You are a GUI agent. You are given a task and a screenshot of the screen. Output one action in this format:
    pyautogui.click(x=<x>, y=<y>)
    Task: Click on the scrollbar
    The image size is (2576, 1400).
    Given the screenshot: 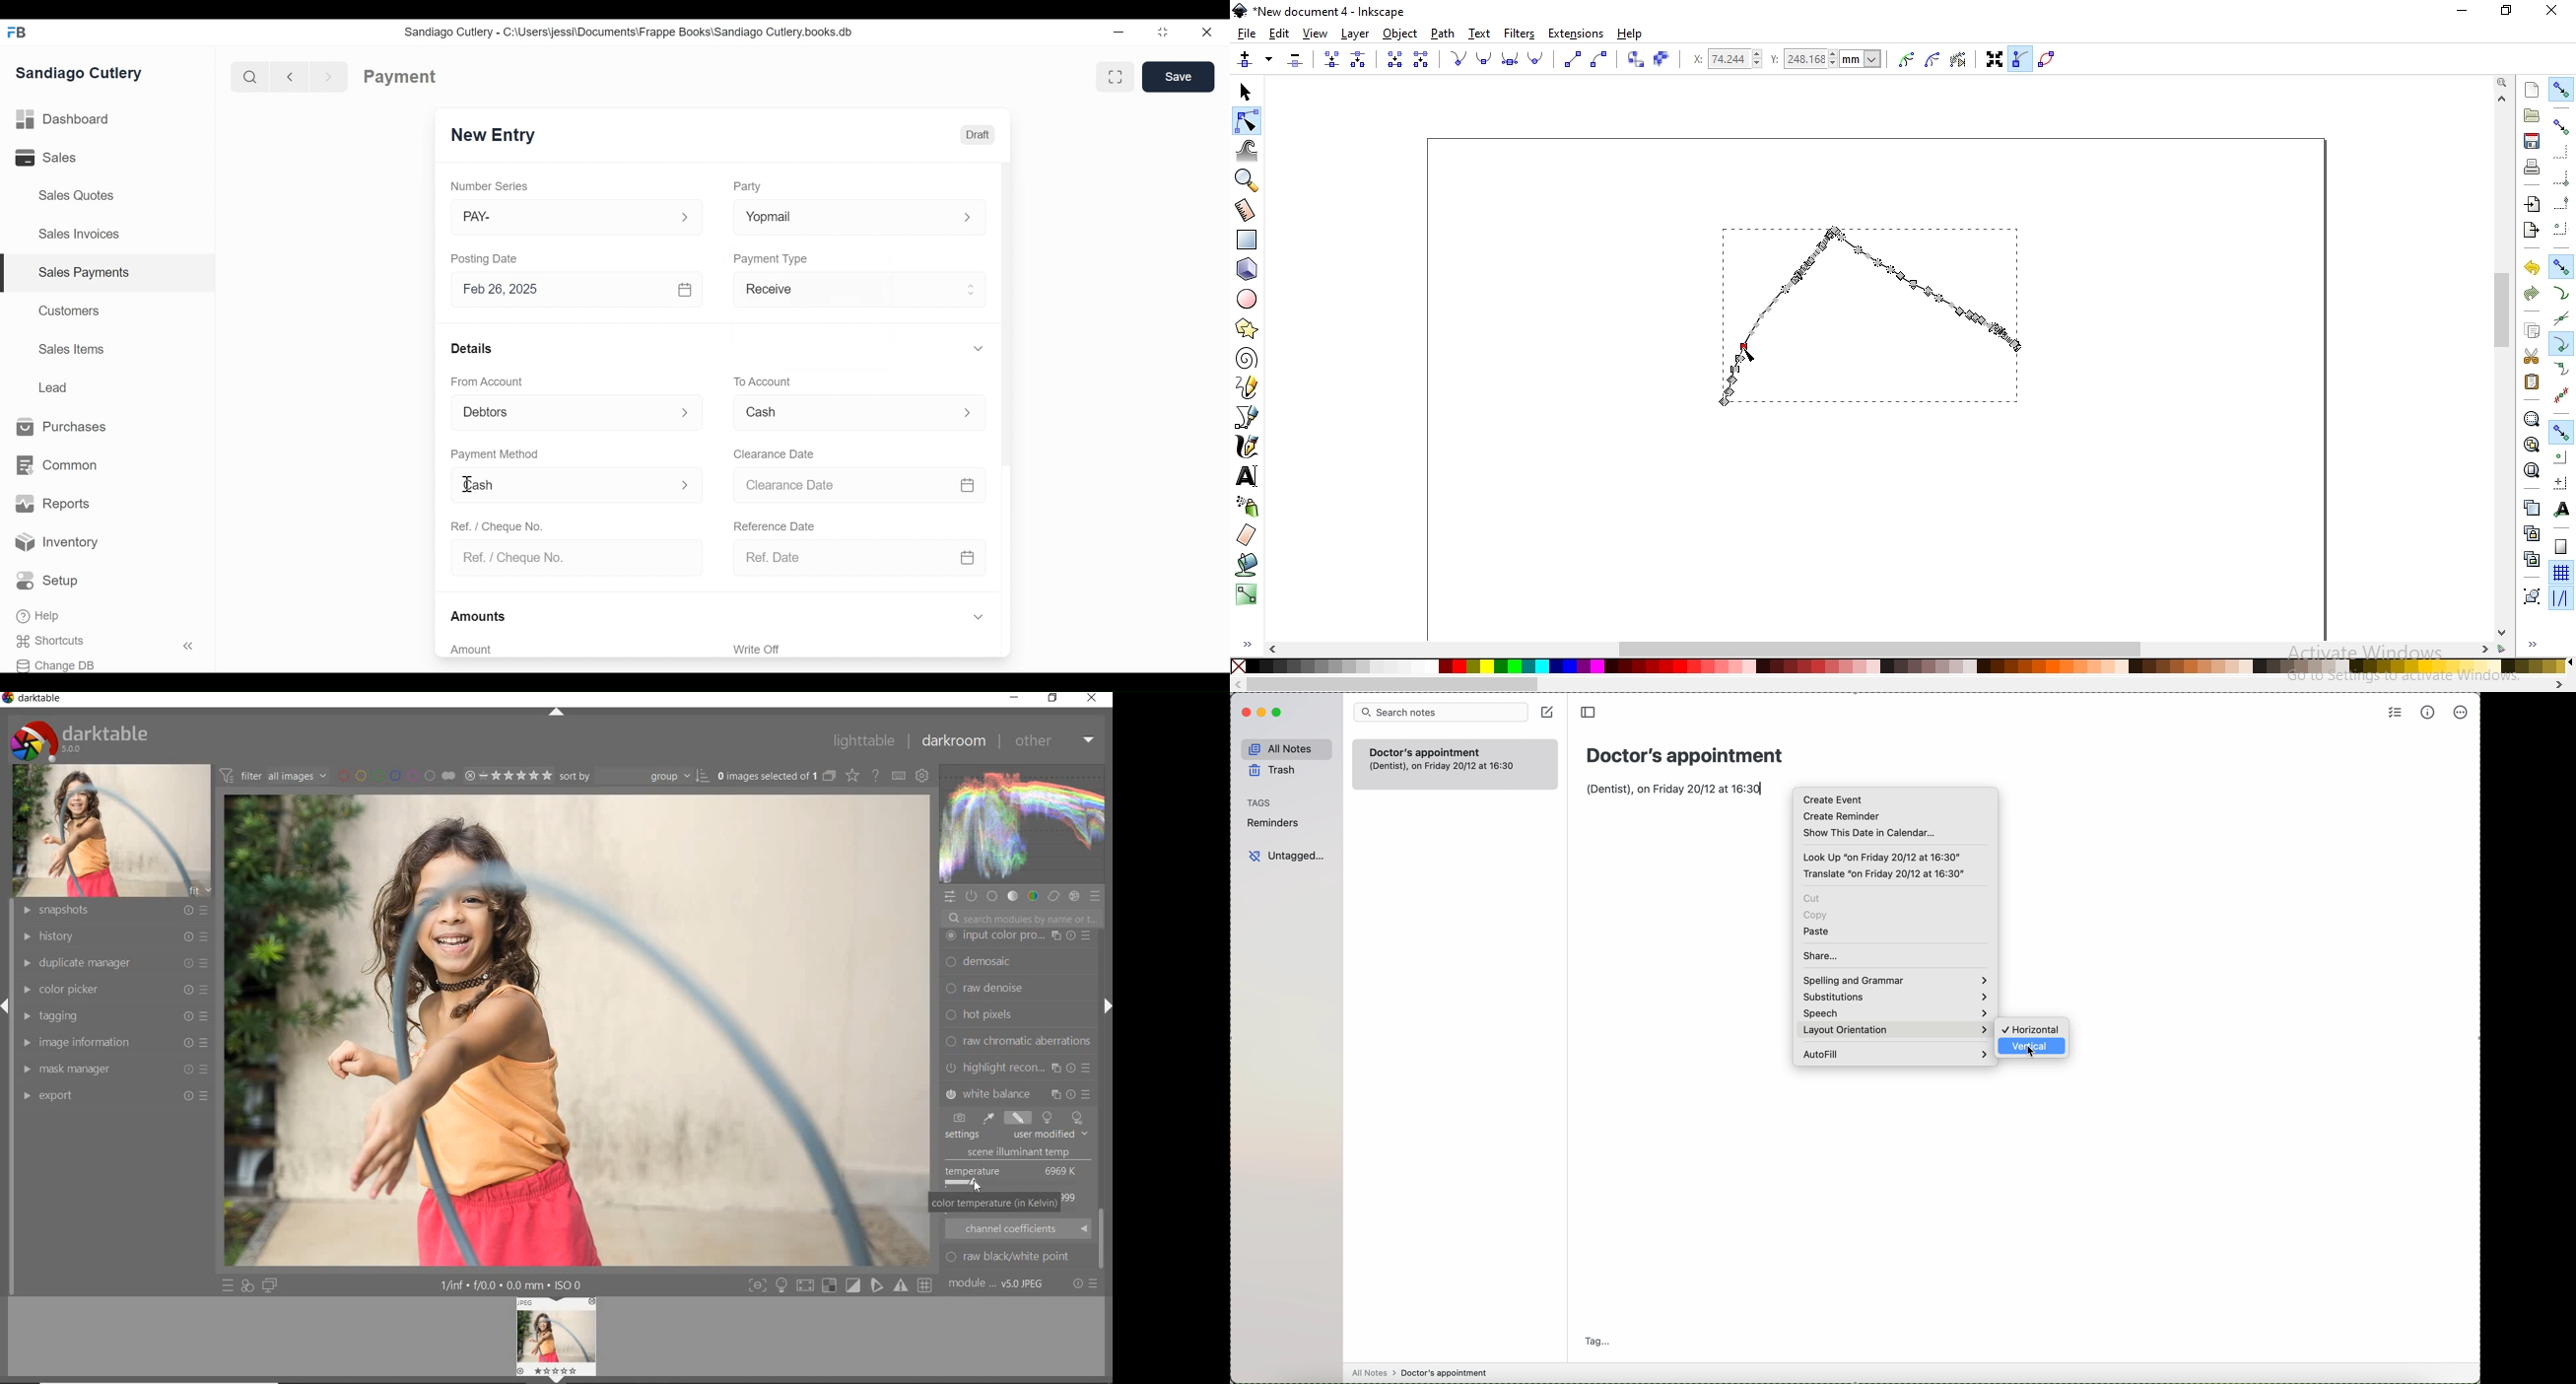 What is the action you would take?
    pyautogui.click(x=1883, y=647)
    